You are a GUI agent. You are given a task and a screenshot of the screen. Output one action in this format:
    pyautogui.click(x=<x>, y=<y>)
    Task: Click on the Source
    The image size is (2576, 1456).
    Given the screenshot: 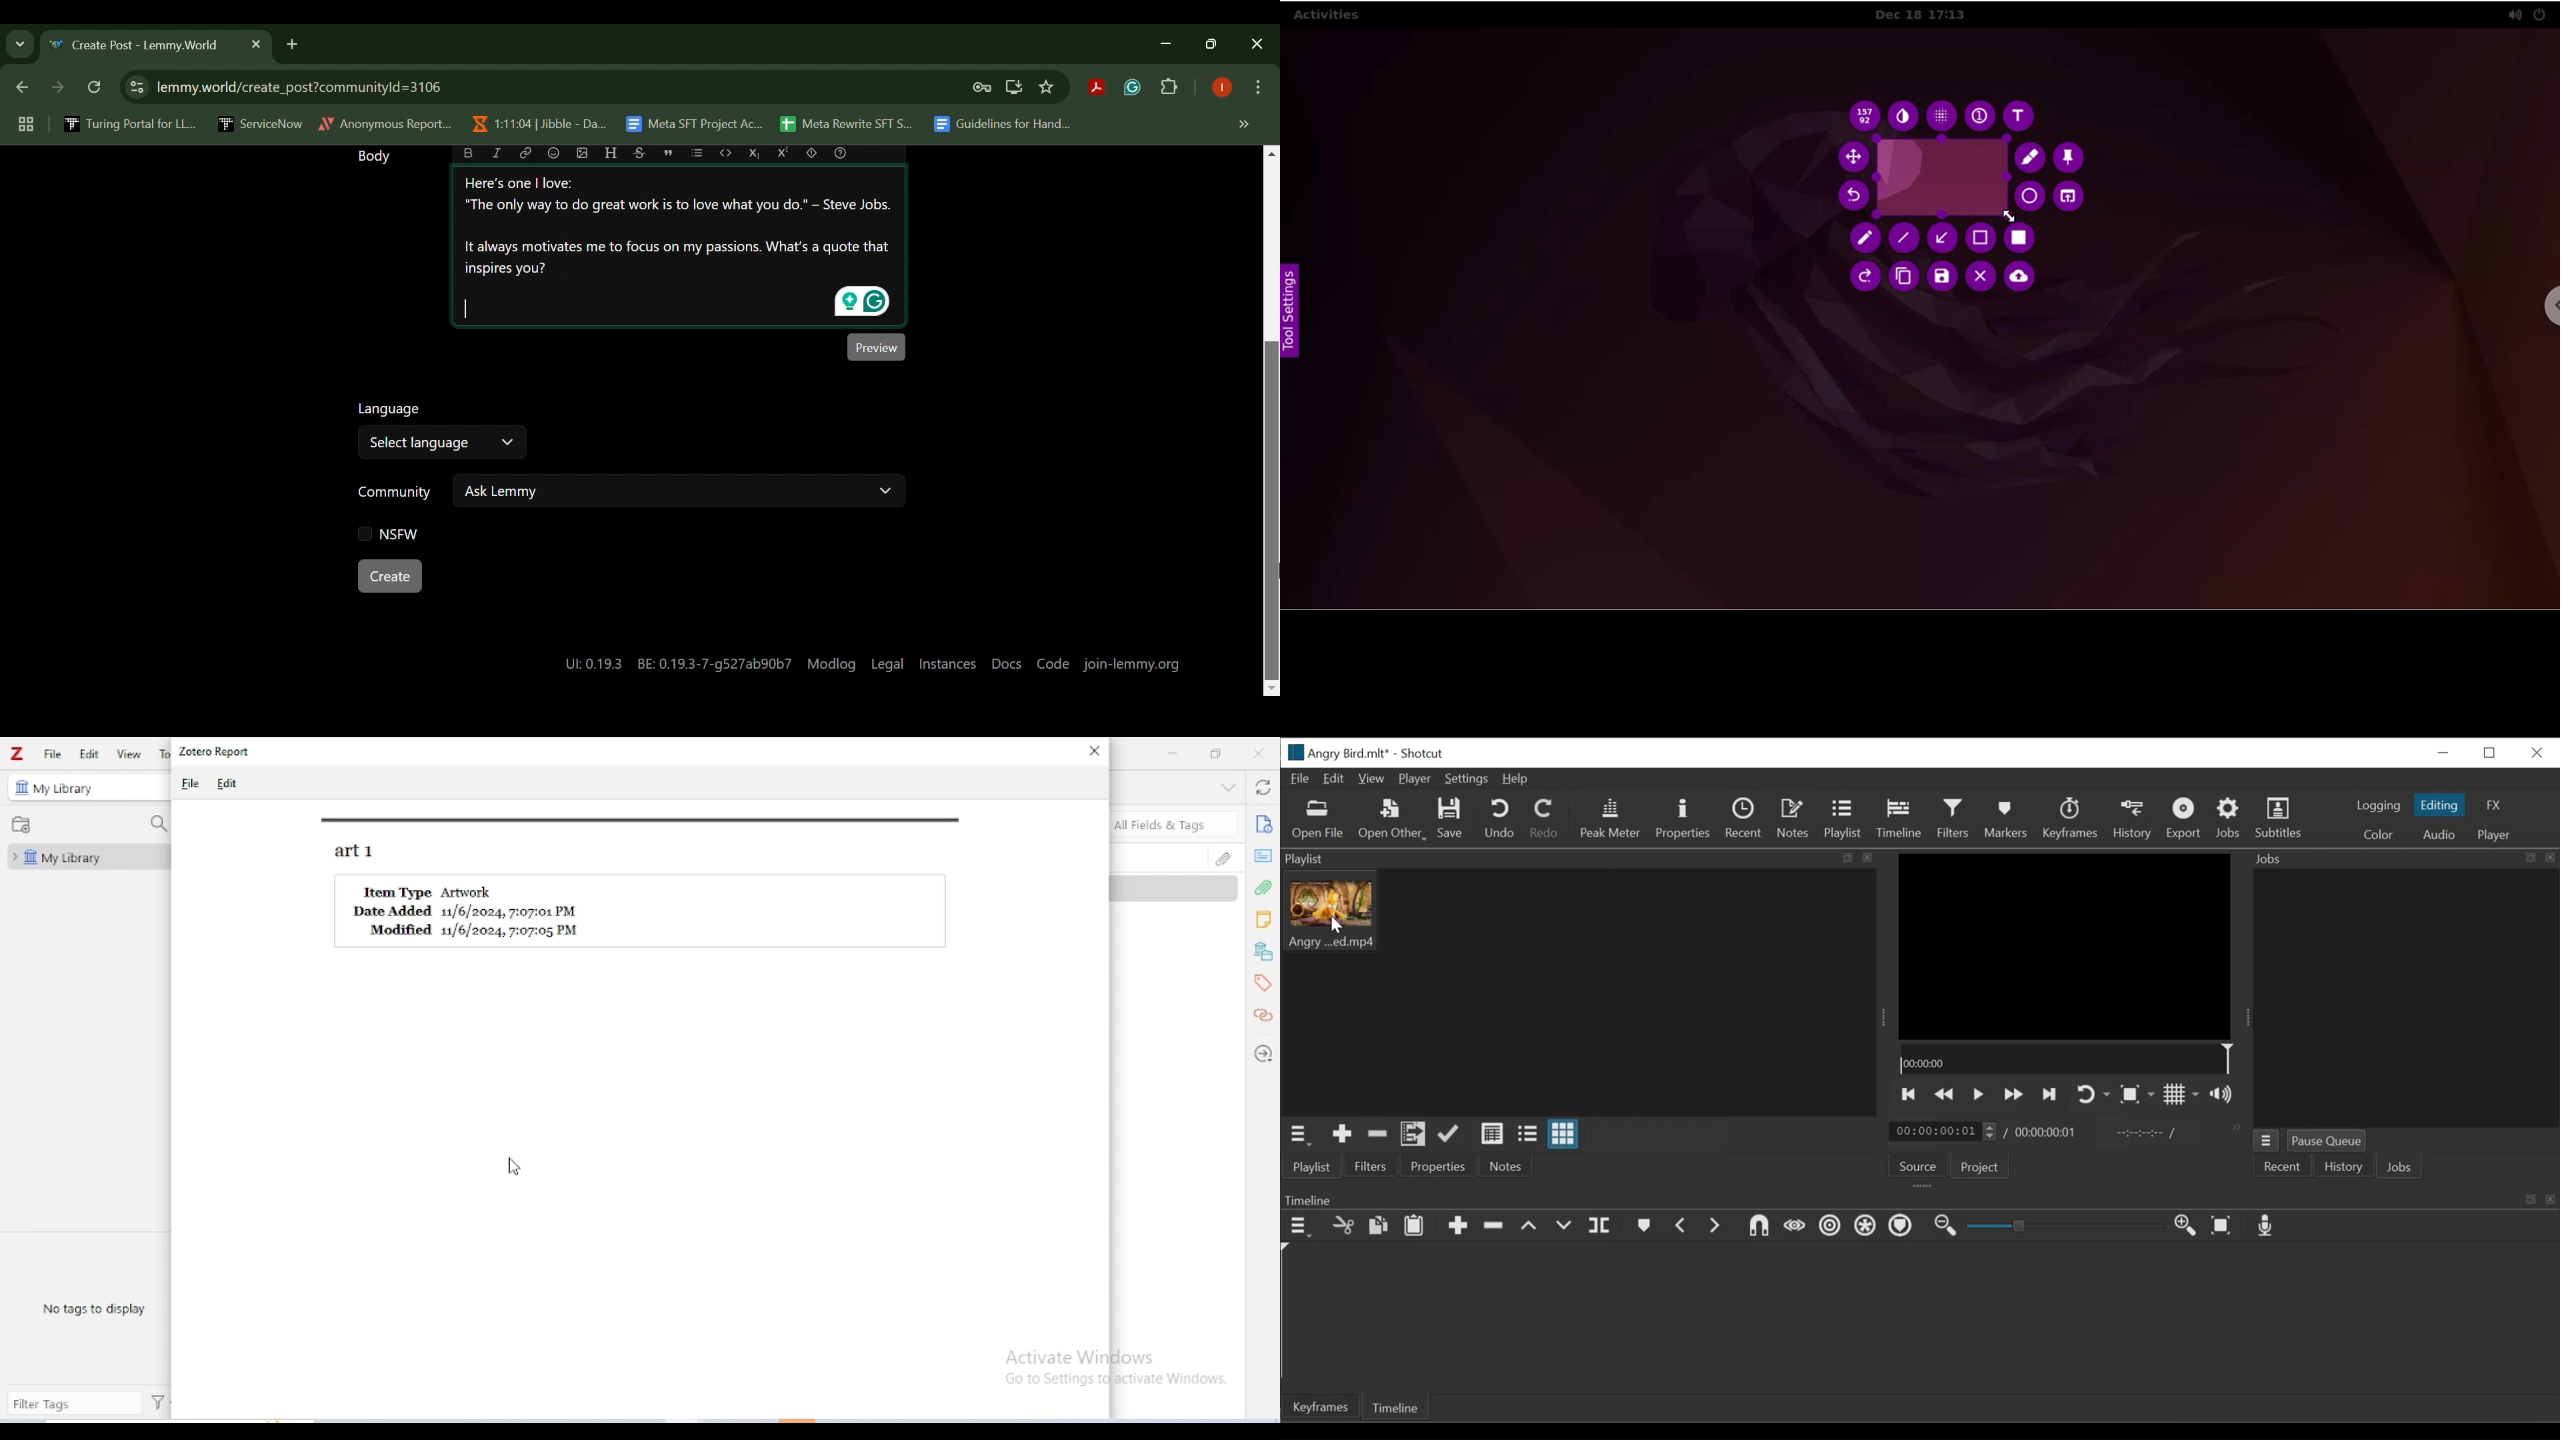 What is the action you would take?
    pyautogui.click(x=1915, y=1163)
    